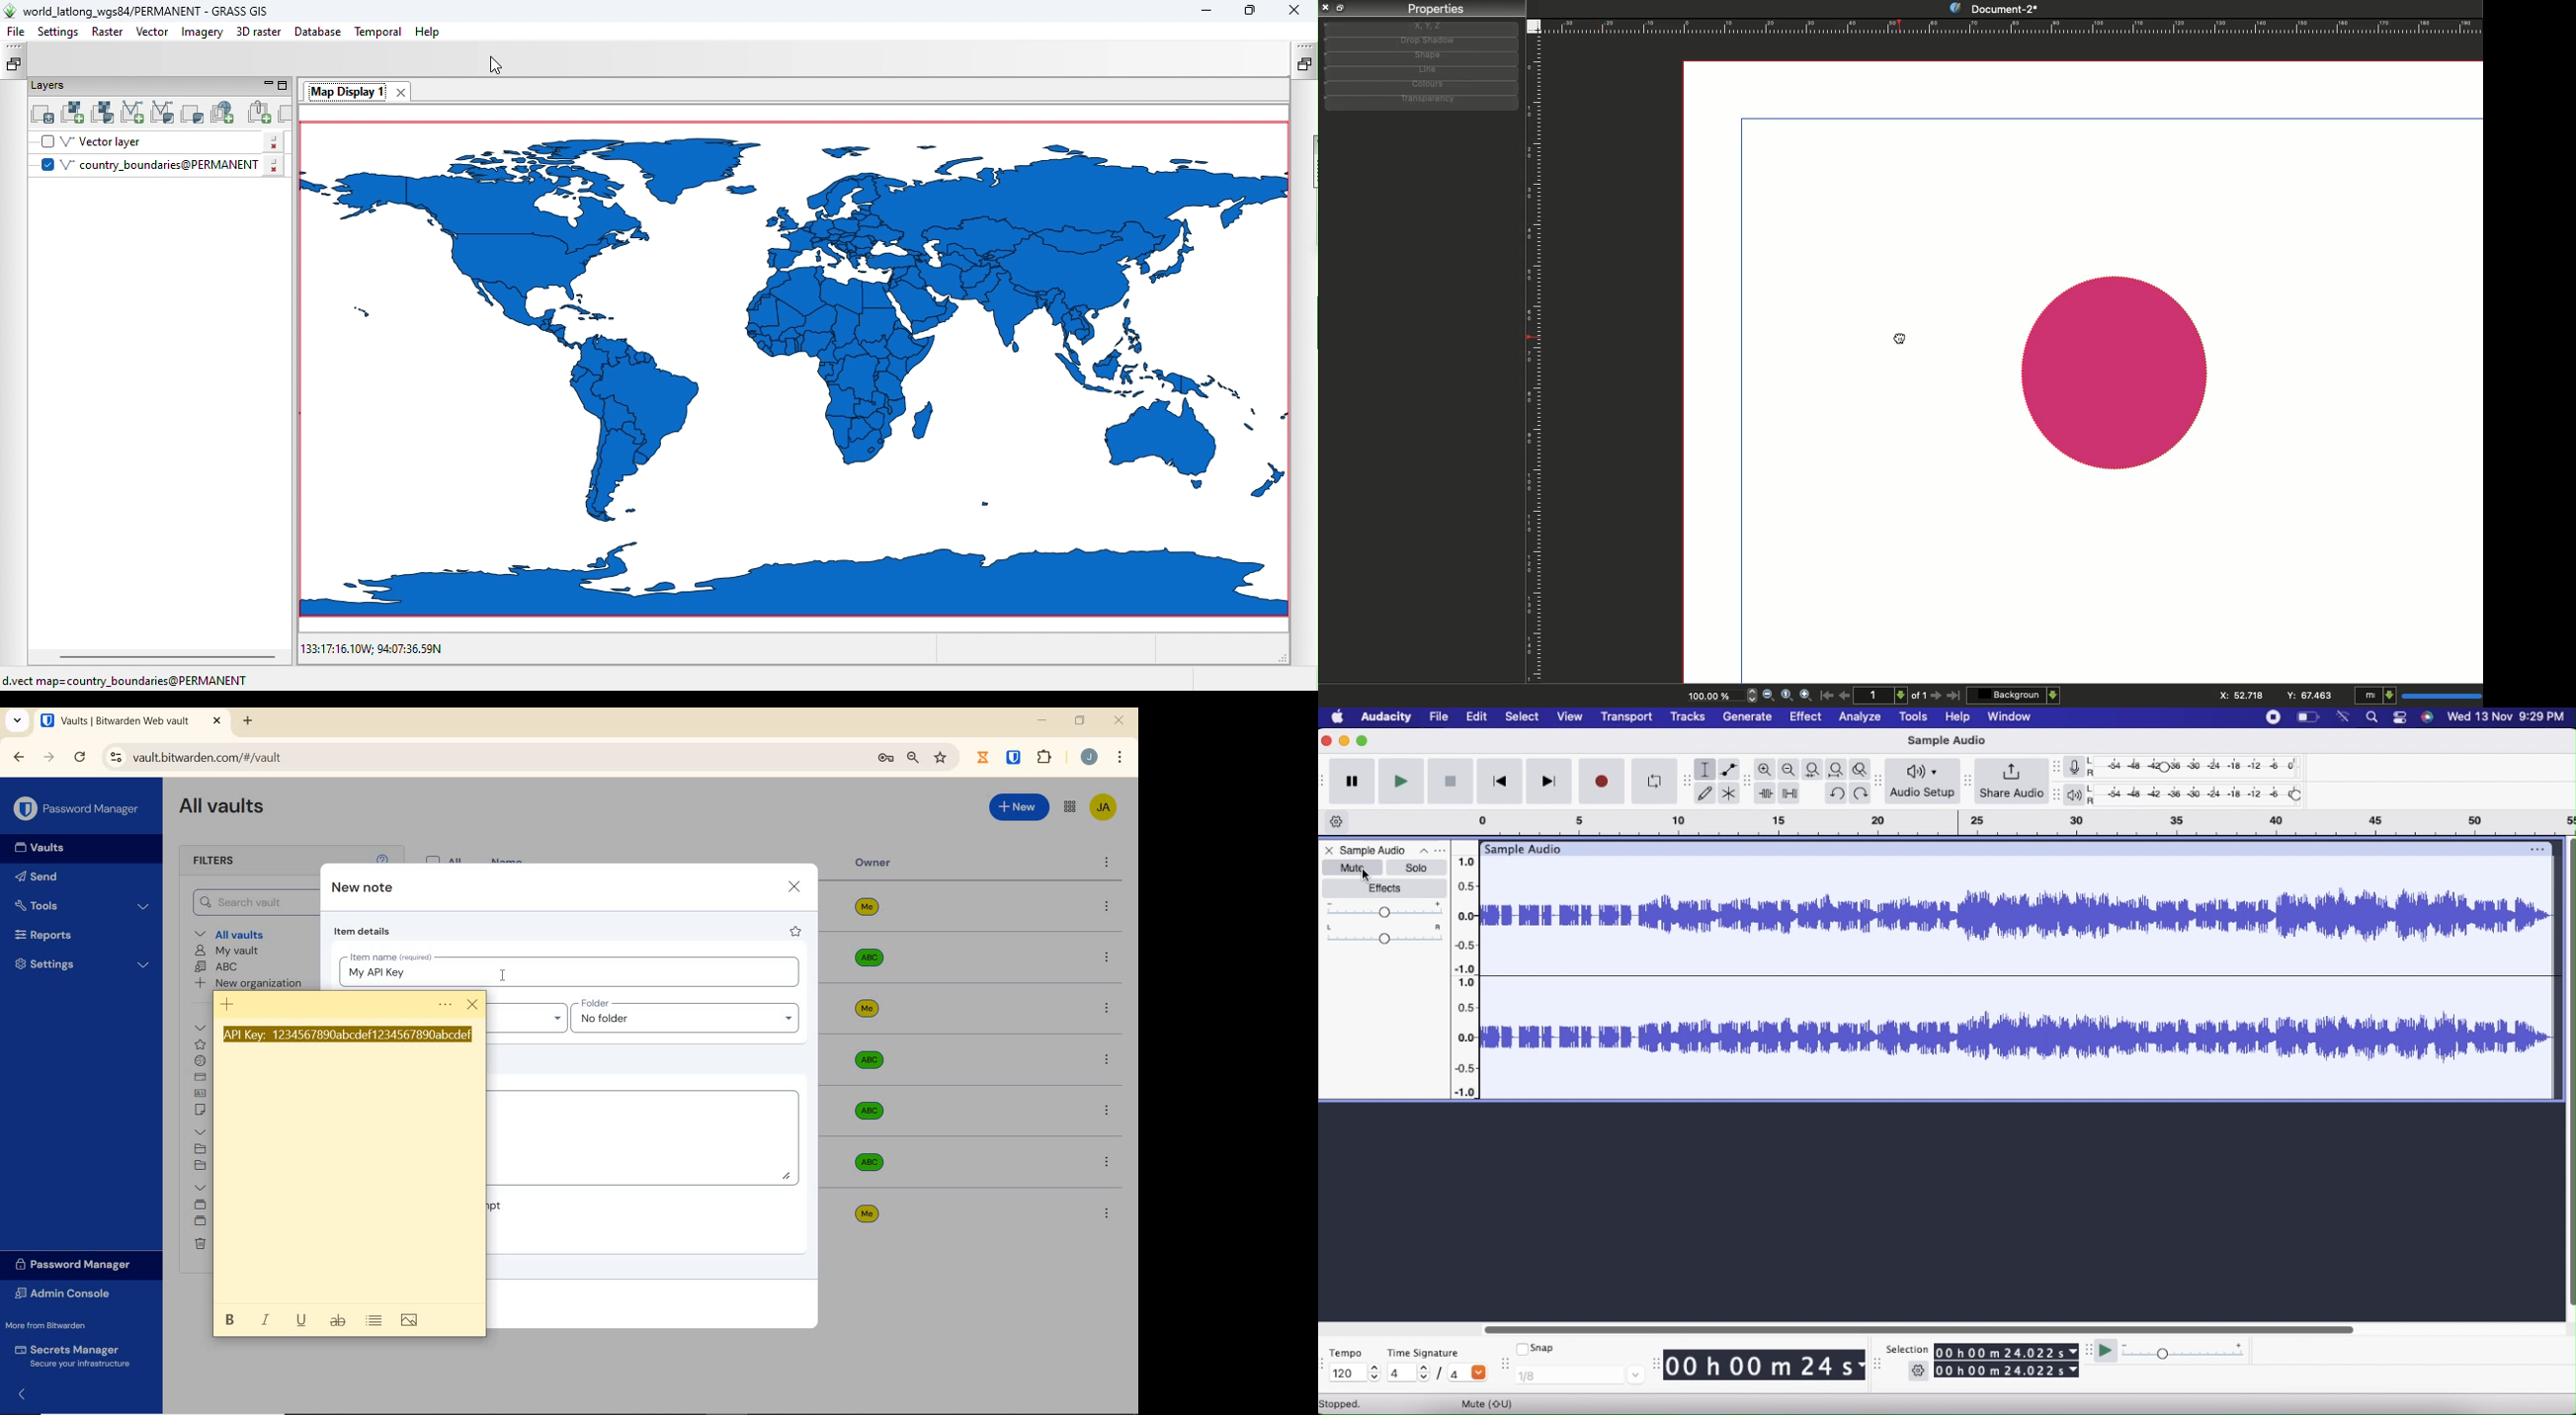  I want to click on cursor, so click(1896, 335).